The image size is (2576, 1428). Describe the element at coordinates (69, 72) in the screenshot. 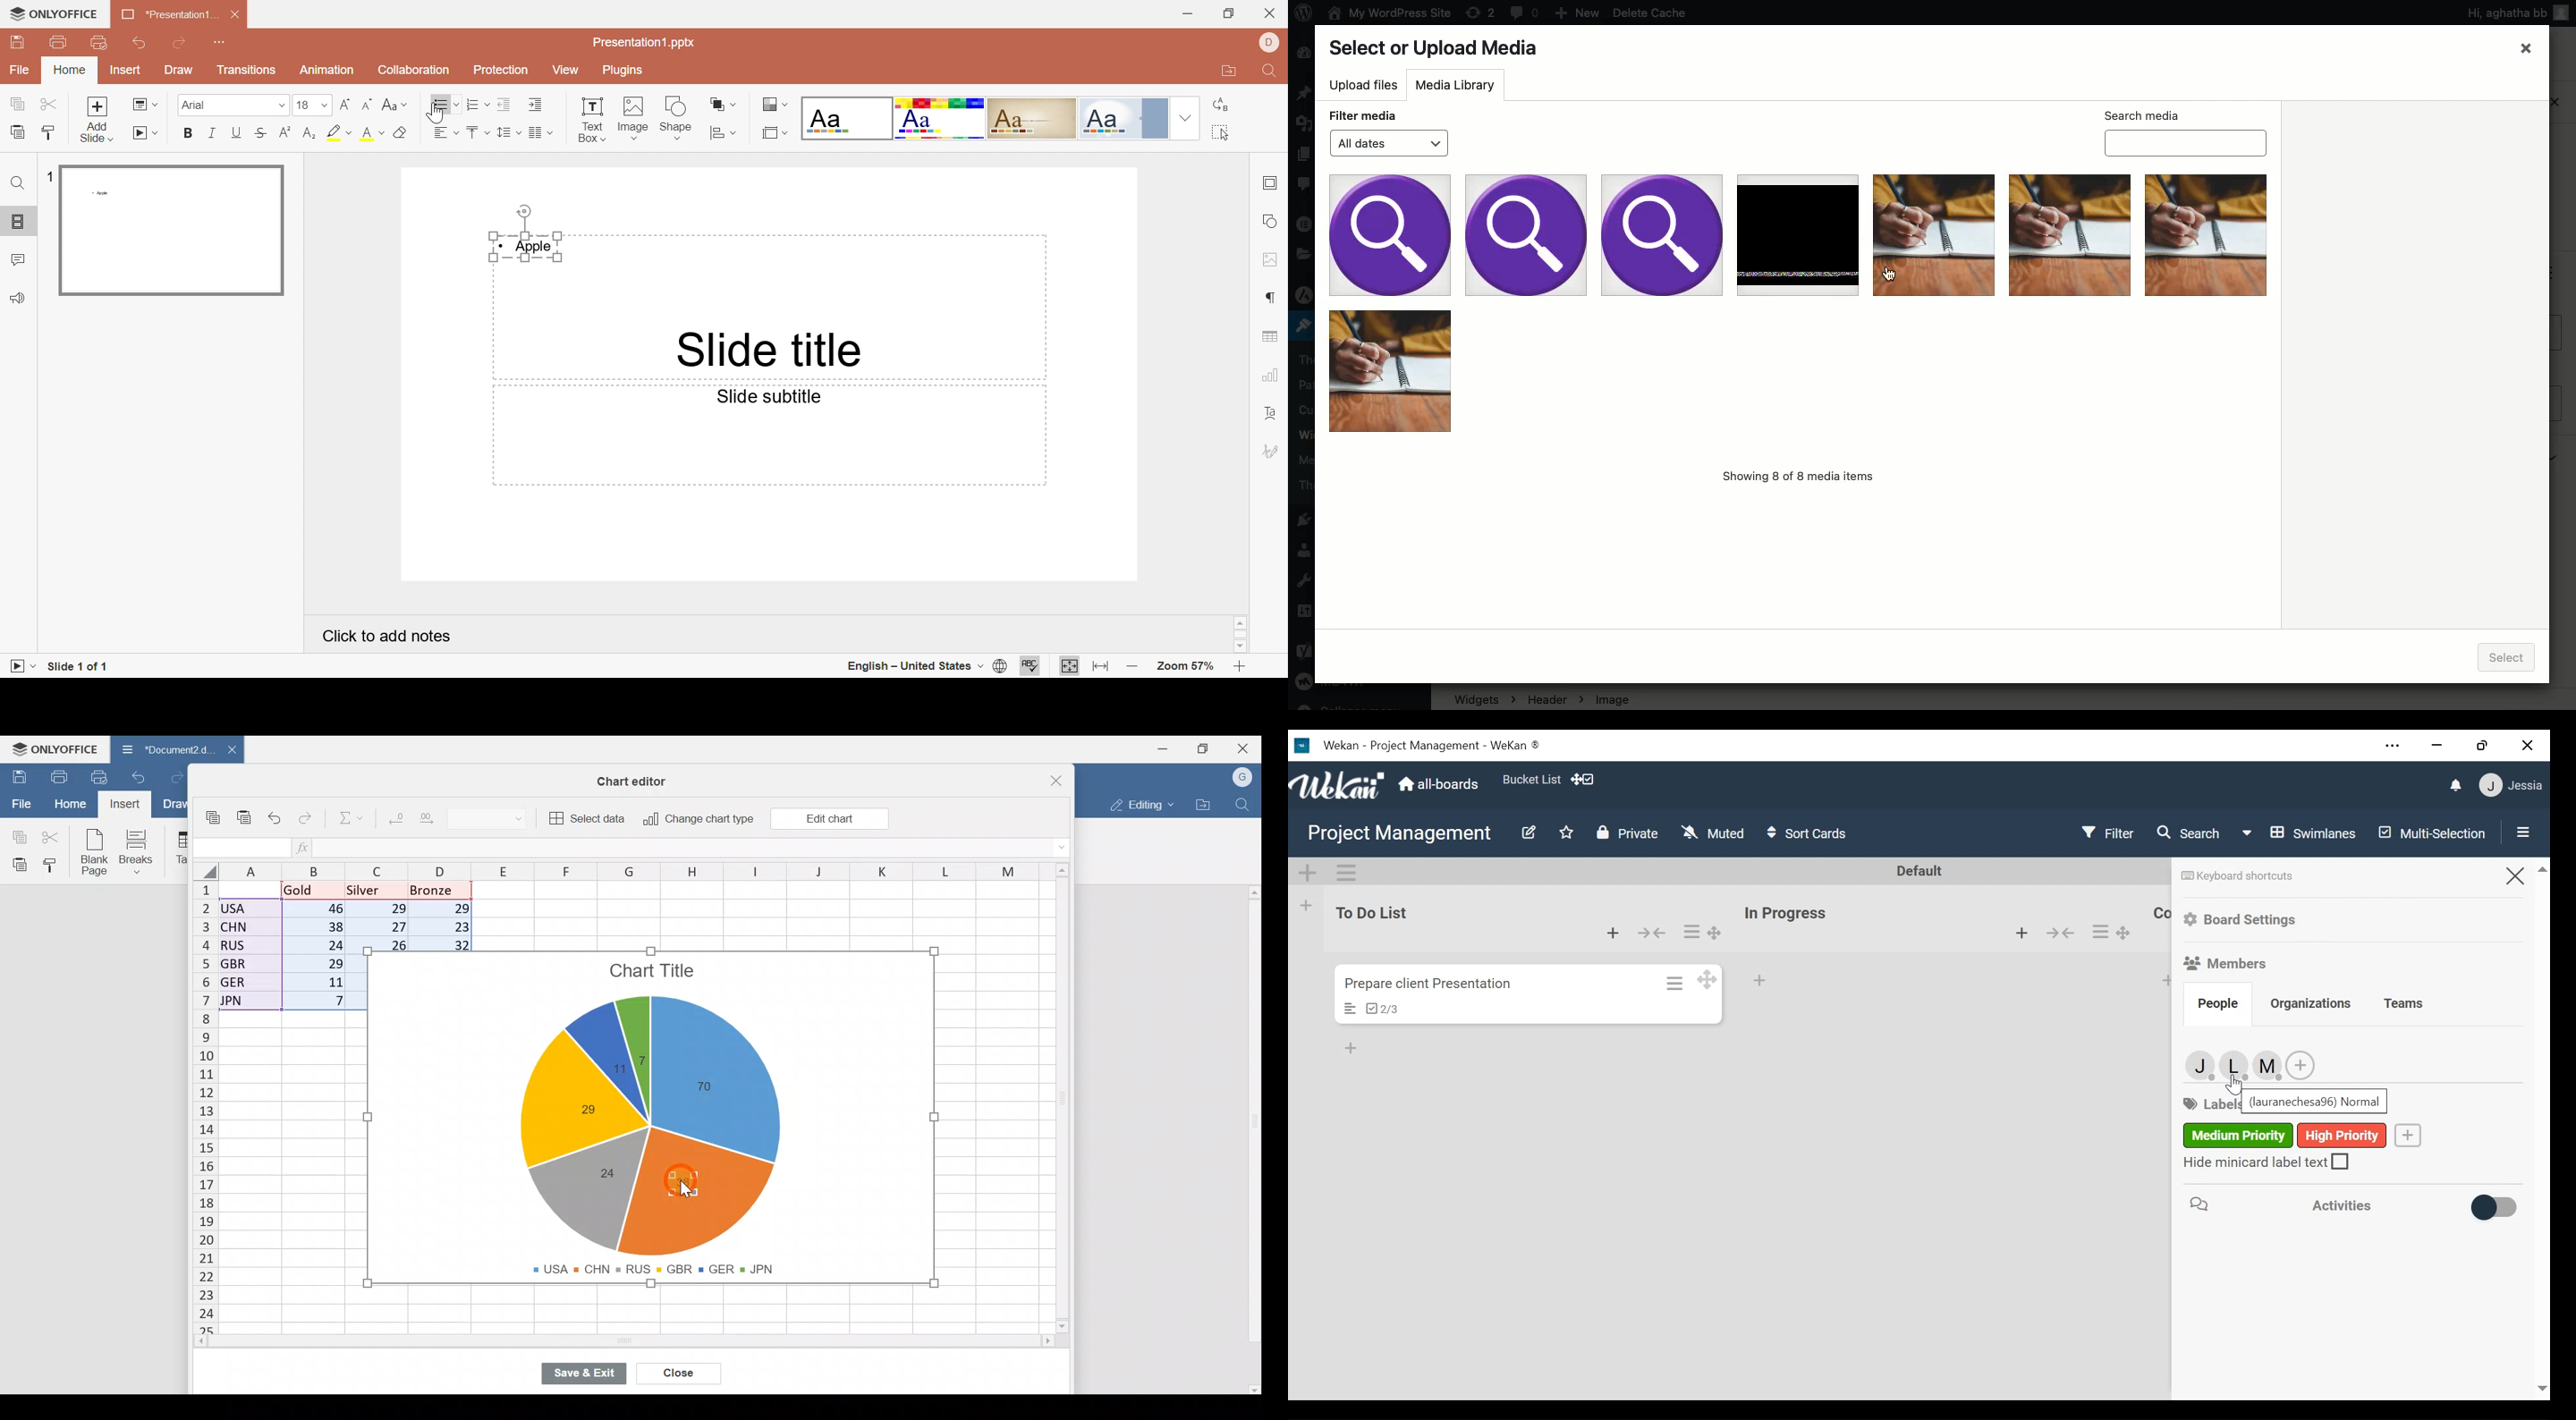

I see `Home` at that location.